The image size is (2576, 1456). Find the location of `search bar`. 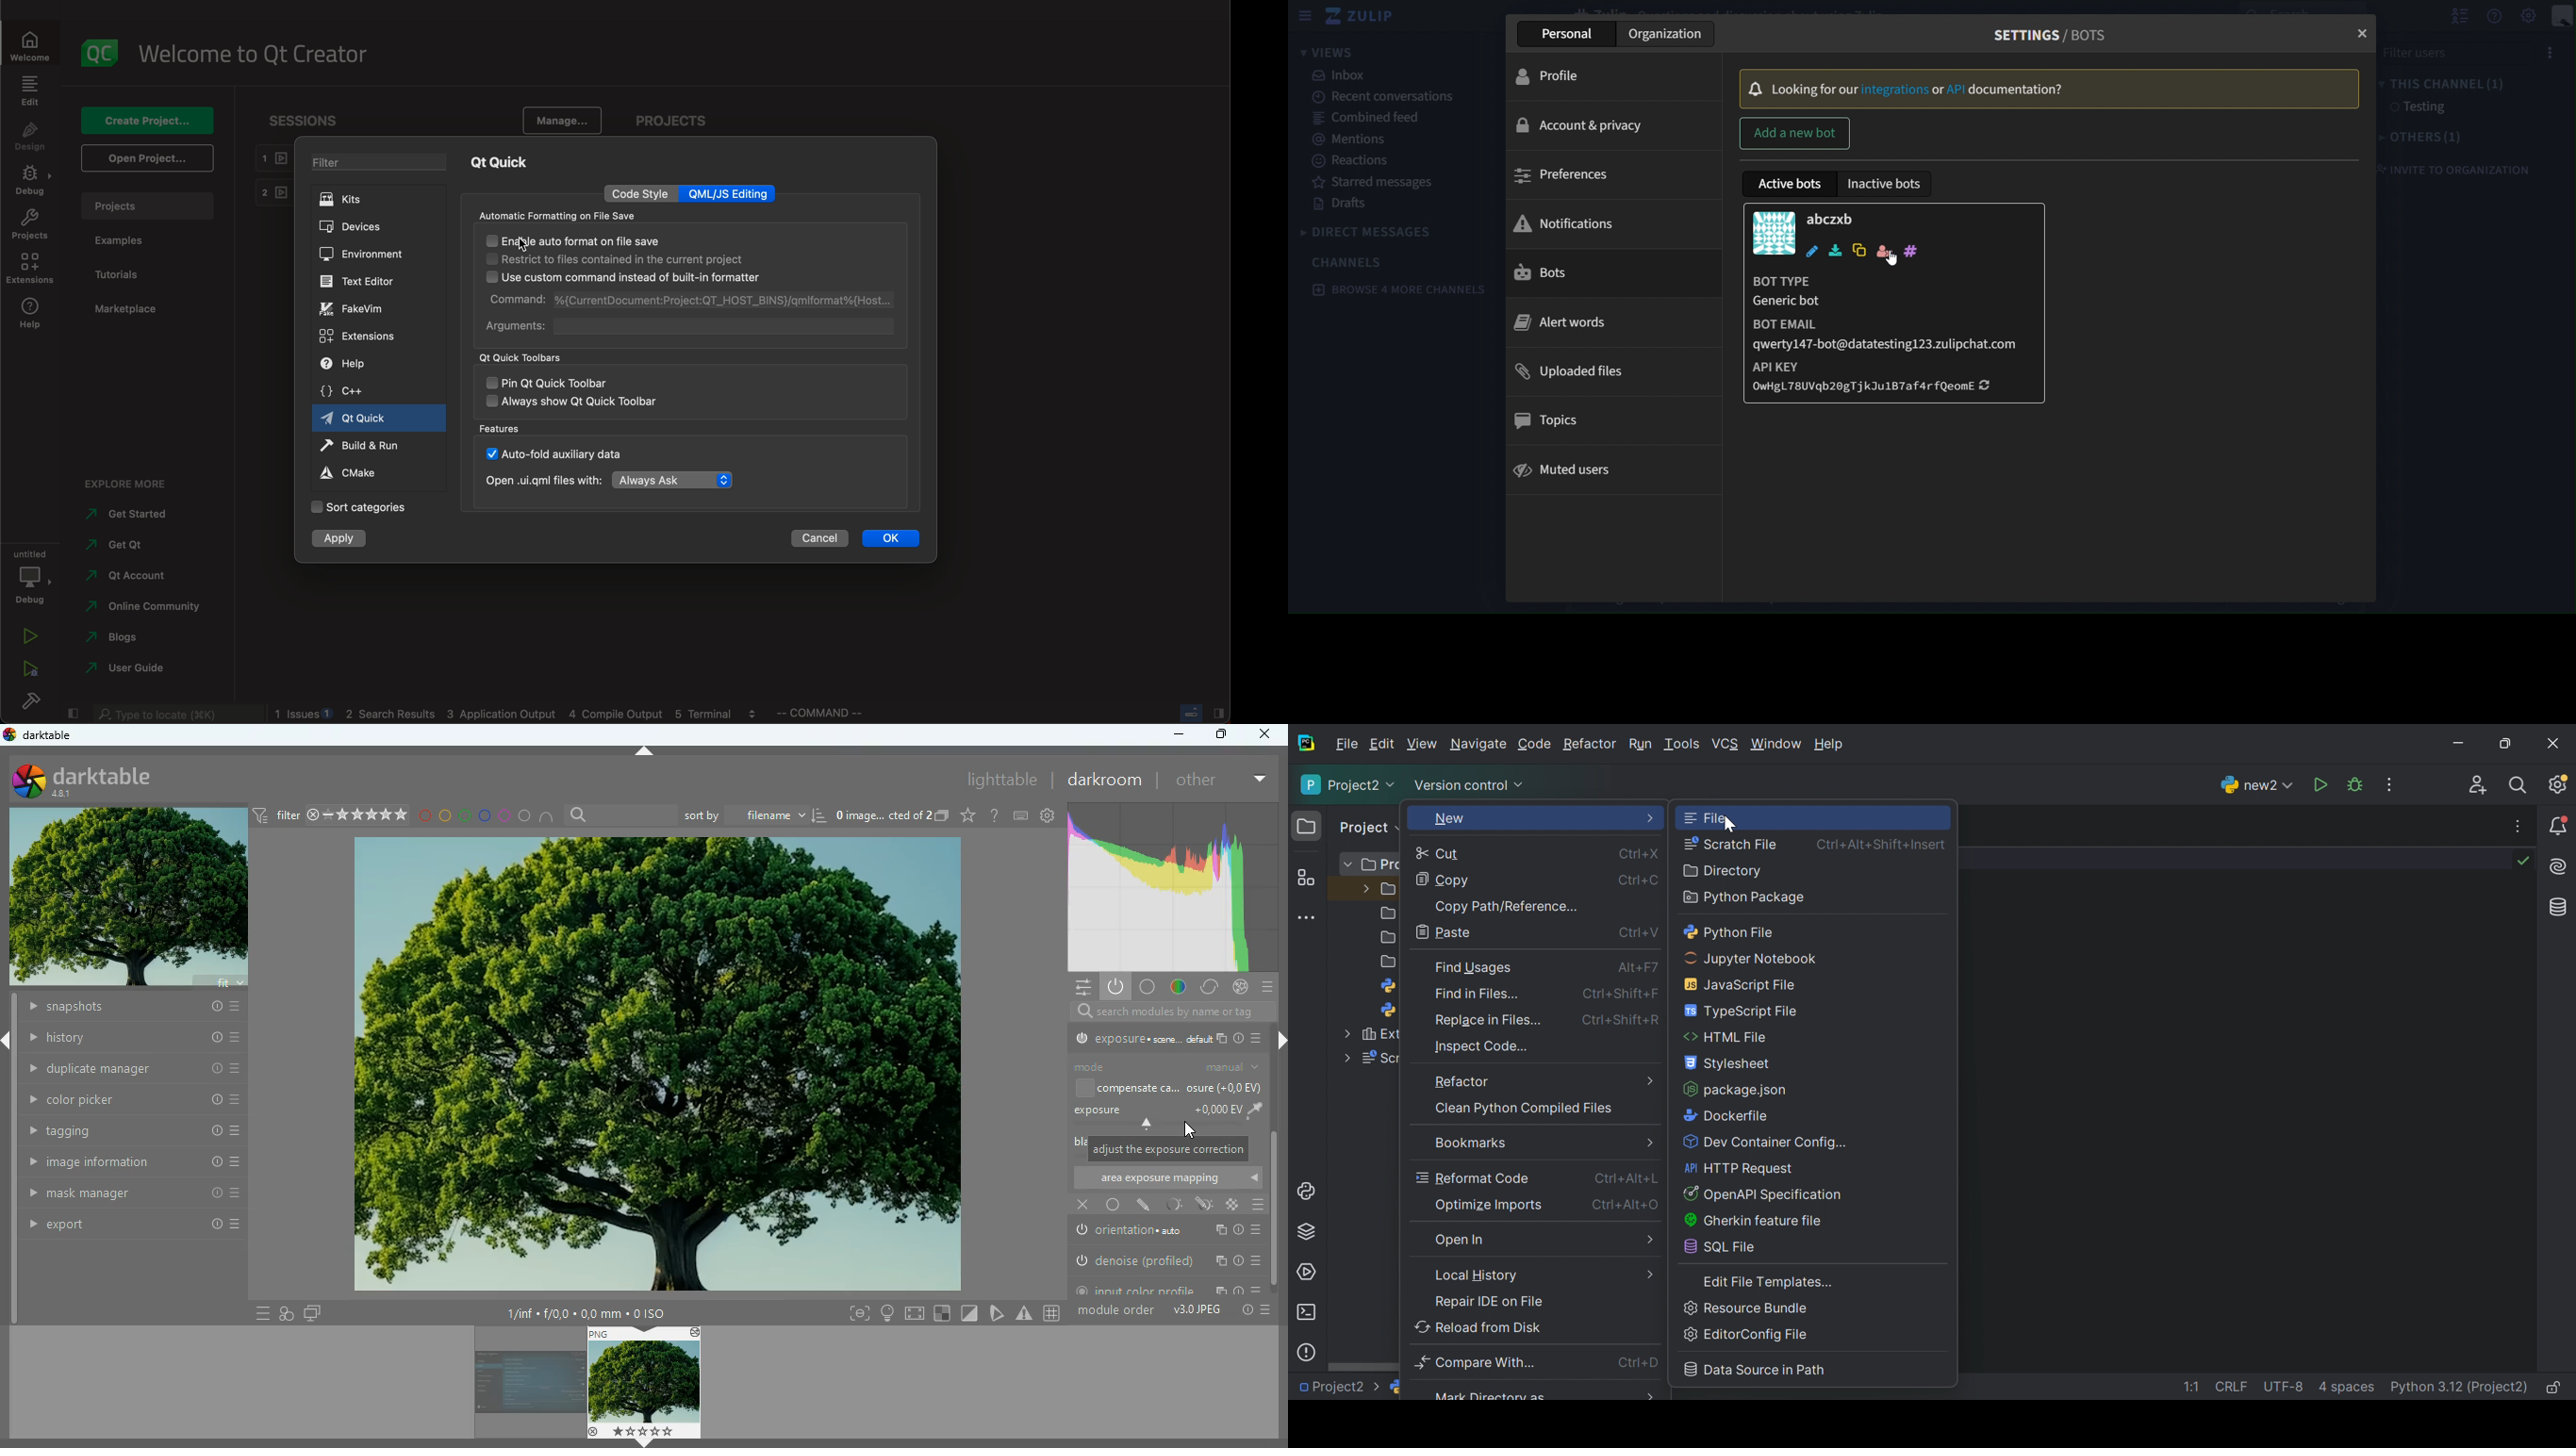

search bar is located at coordinates (178, 714).